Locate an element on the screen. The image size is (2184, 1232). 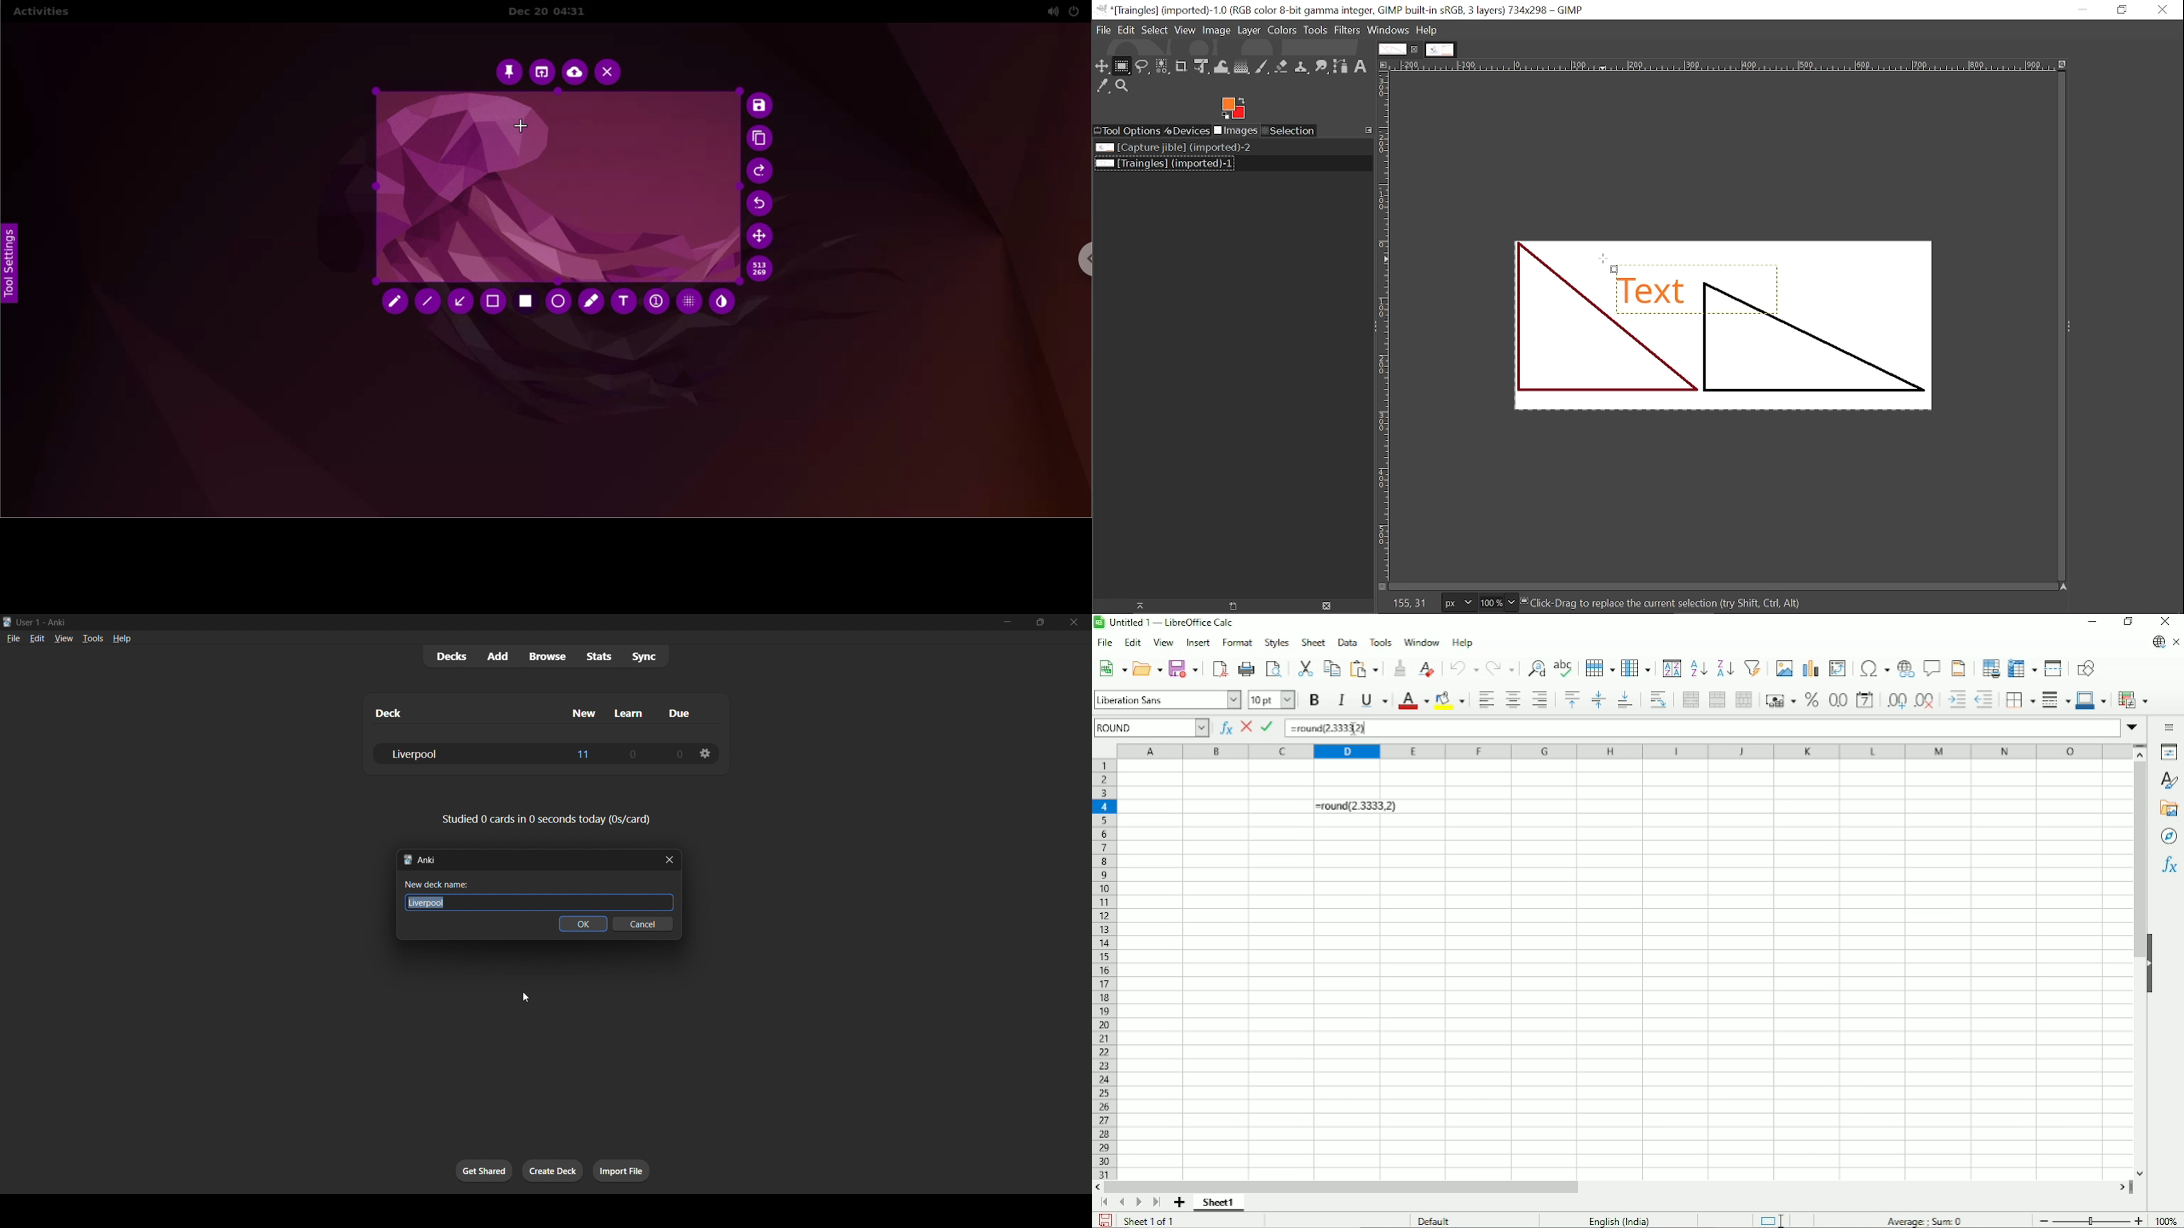
close is located at coordinates (1076, 623).